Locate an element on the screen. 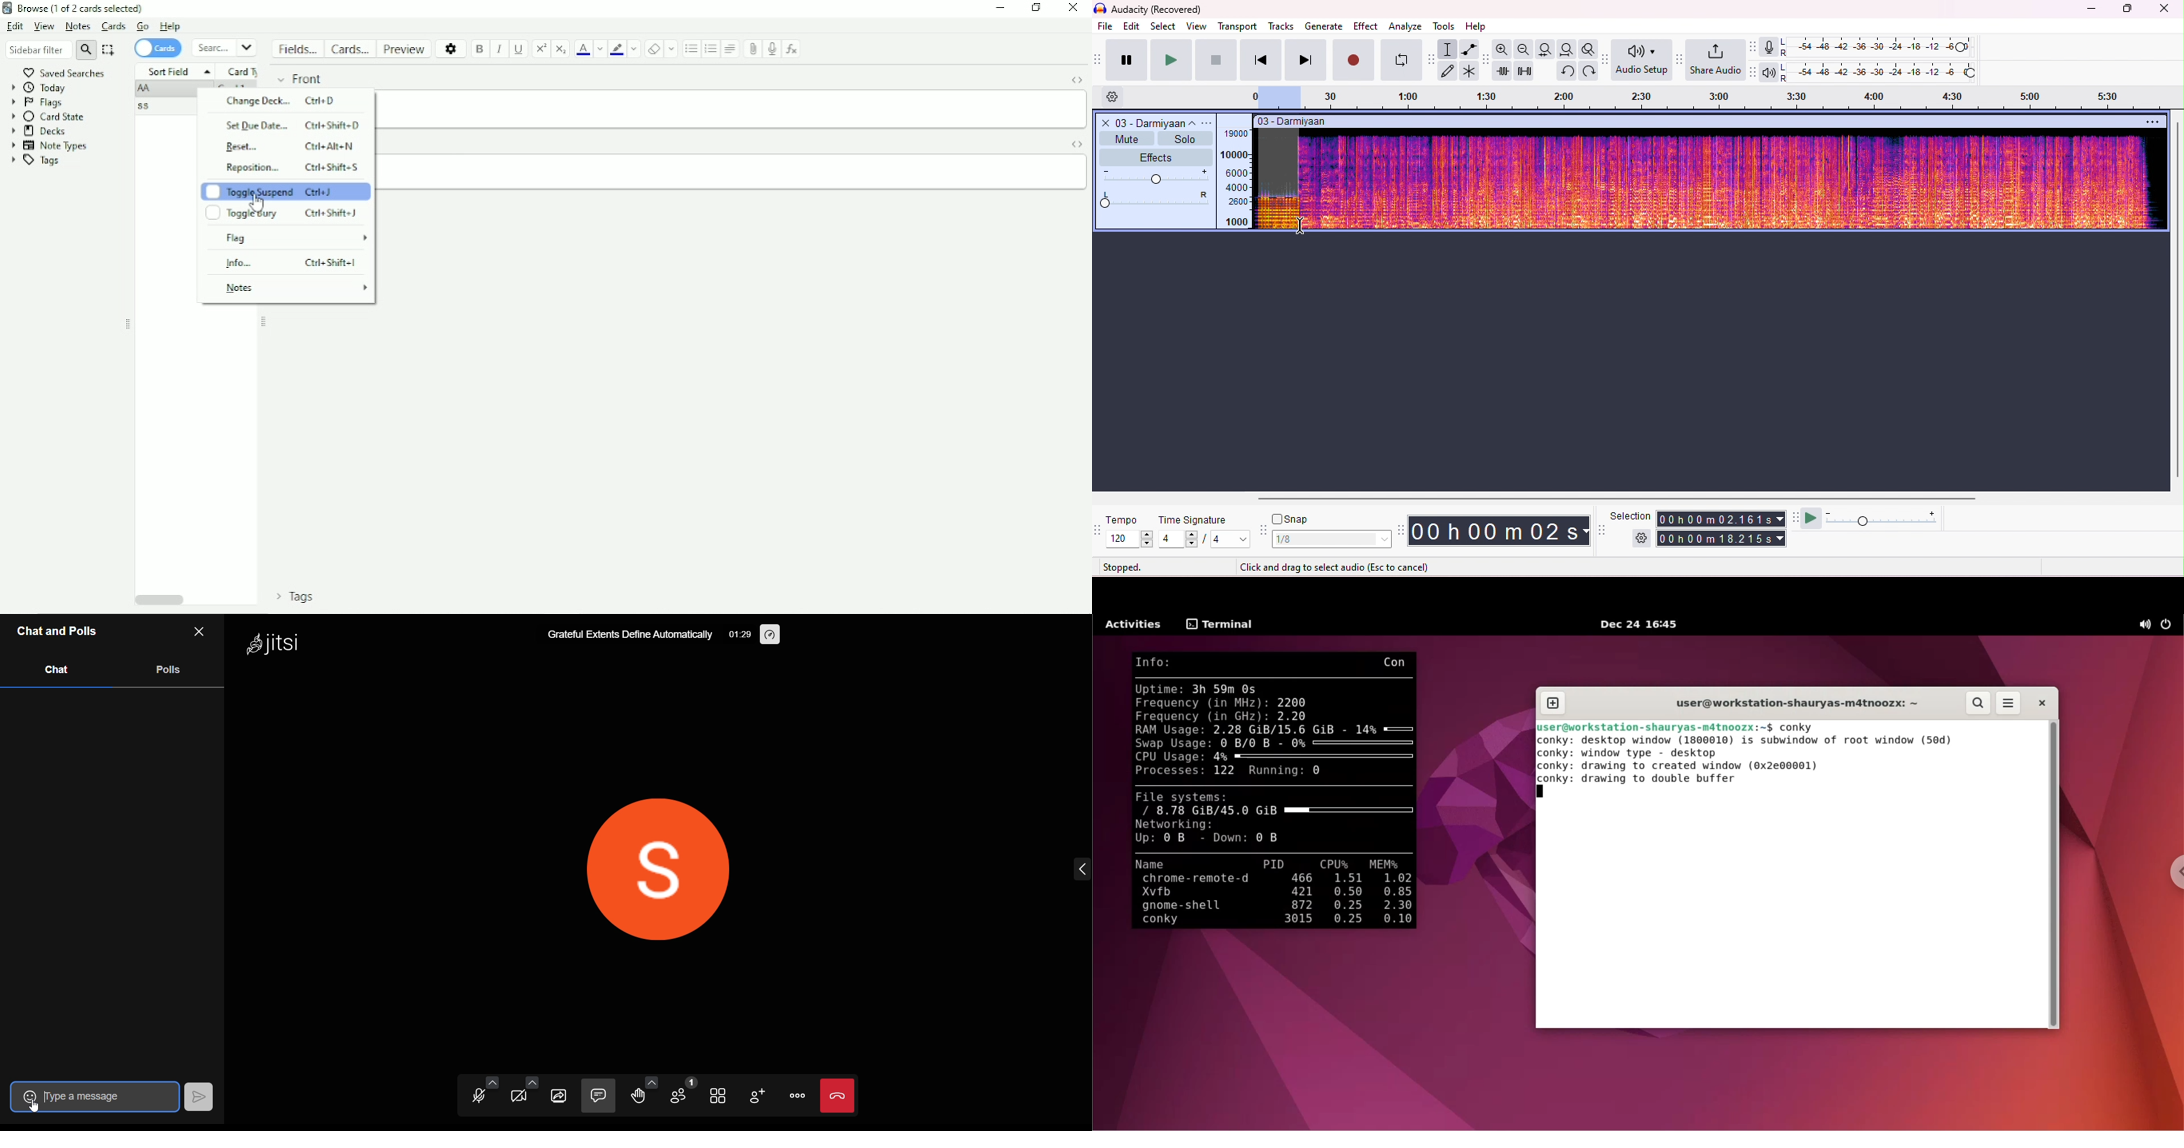 This screenshot has width=2184, height=1148. snap is located at coordinates (1295, 518).